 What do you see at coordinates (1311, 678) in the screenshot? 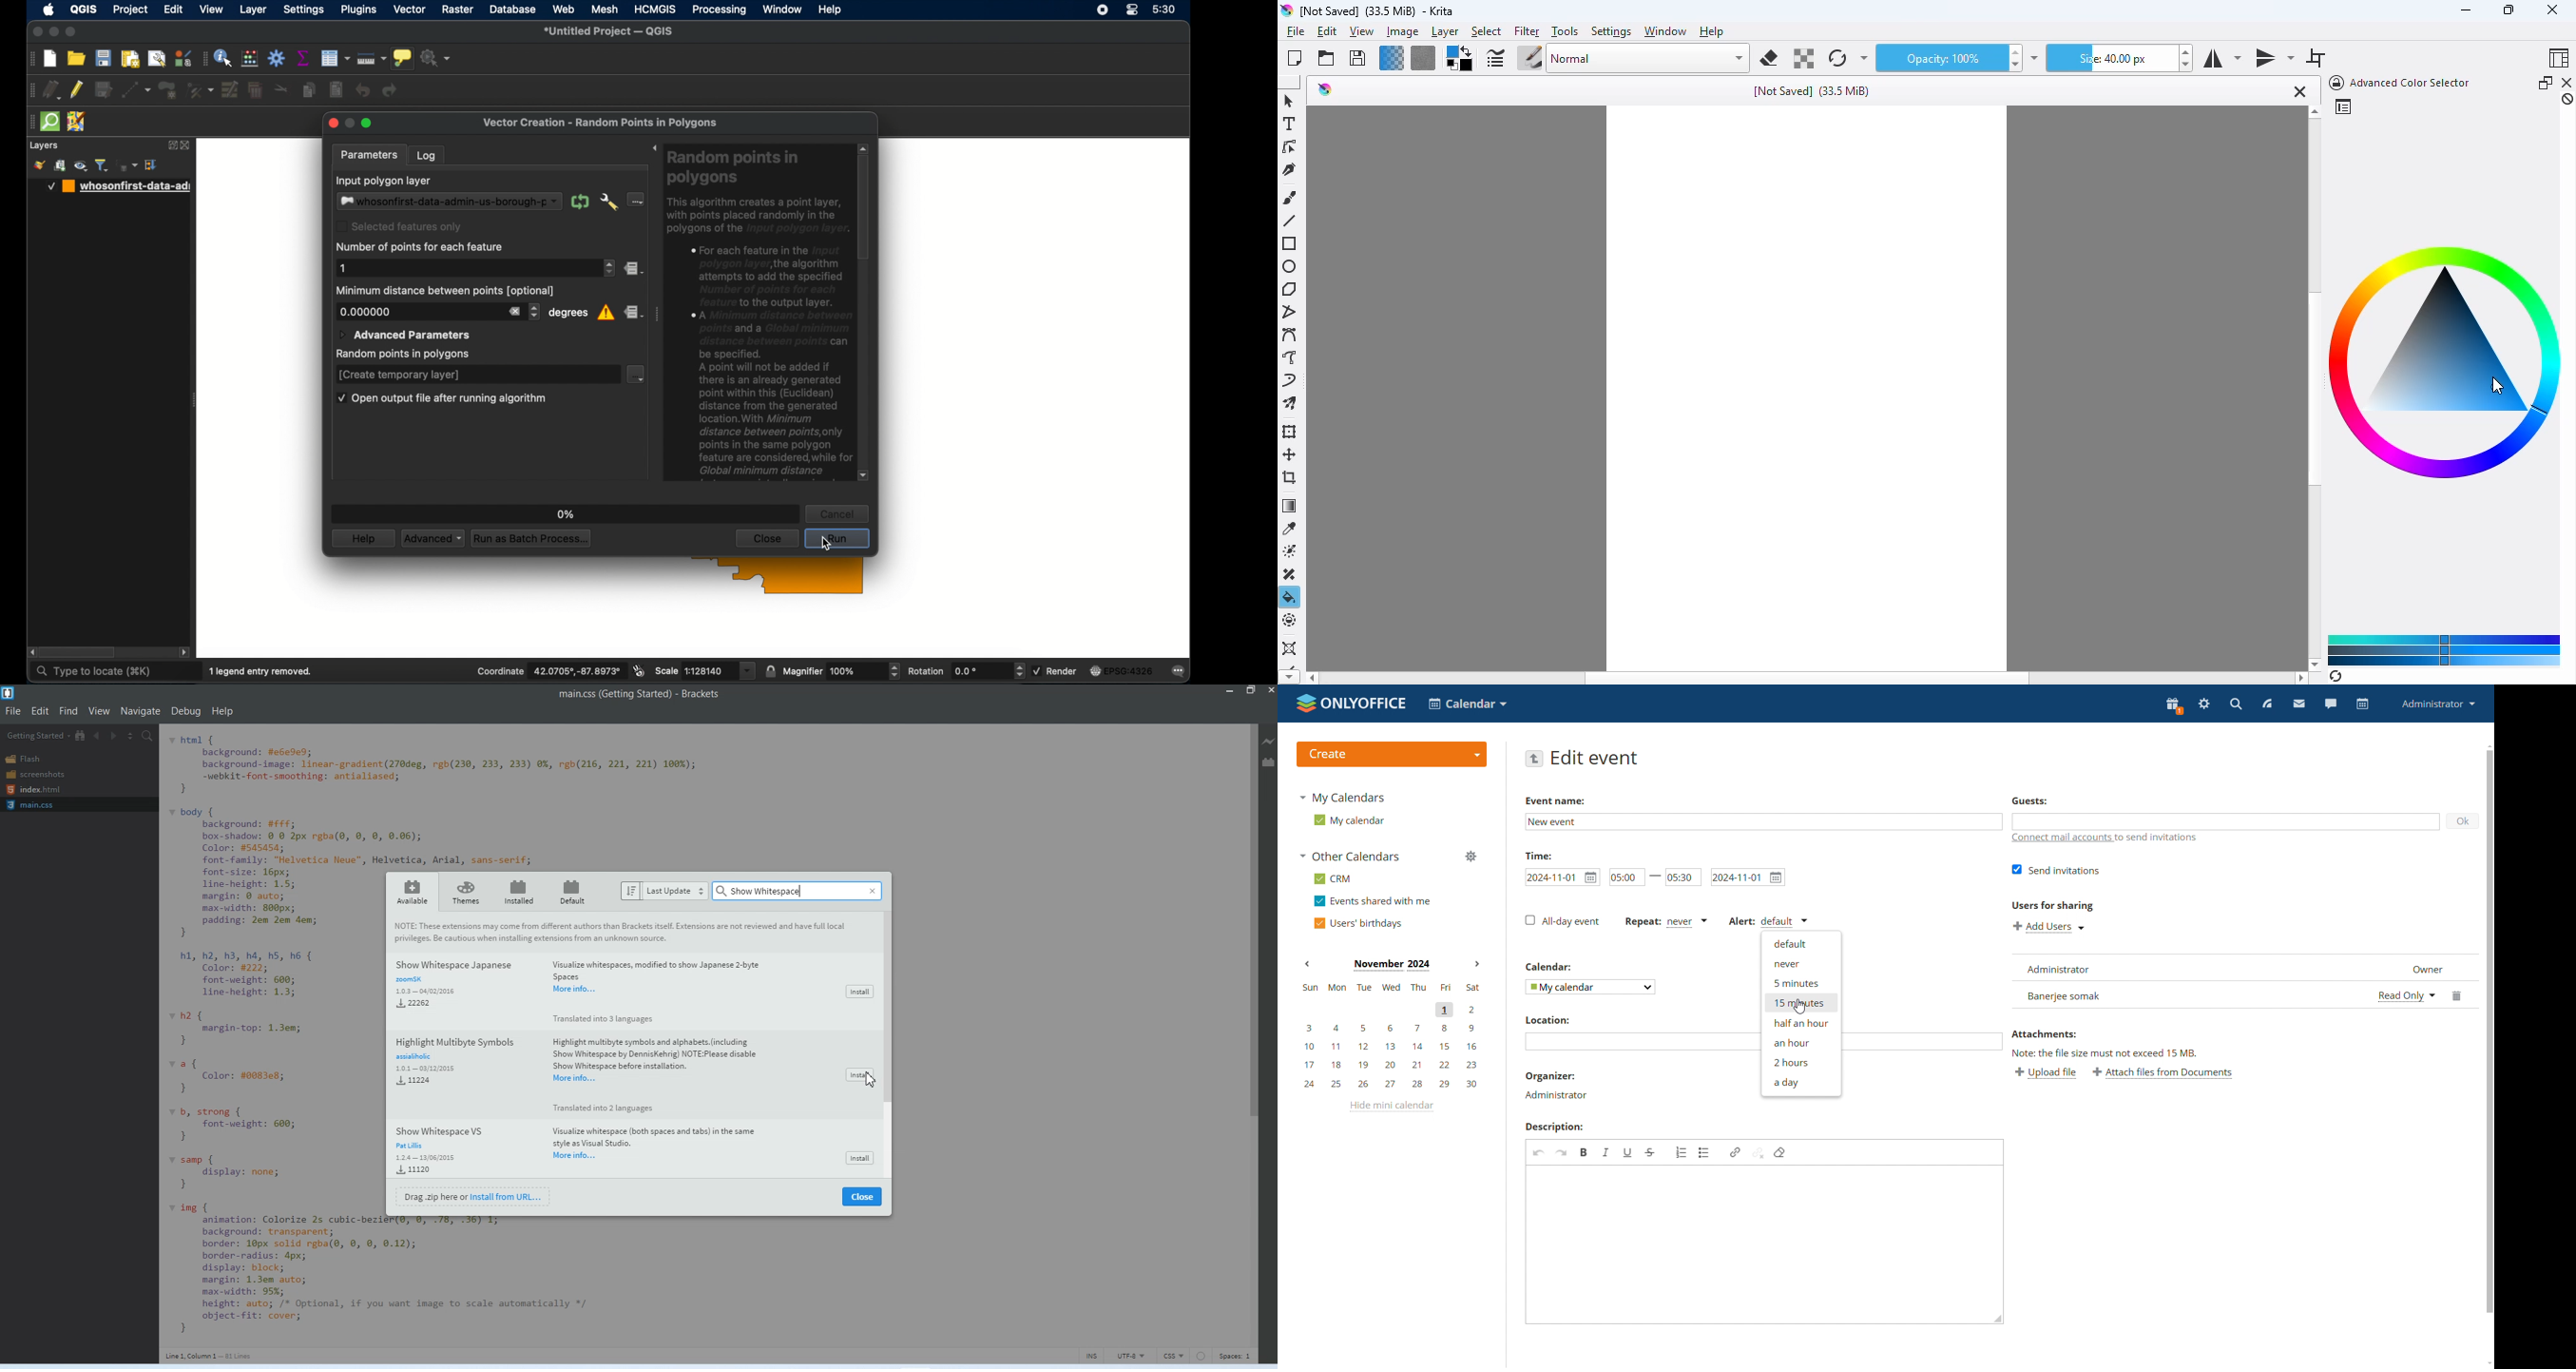
I see `scroll left` at bounding box center [1311, 678].